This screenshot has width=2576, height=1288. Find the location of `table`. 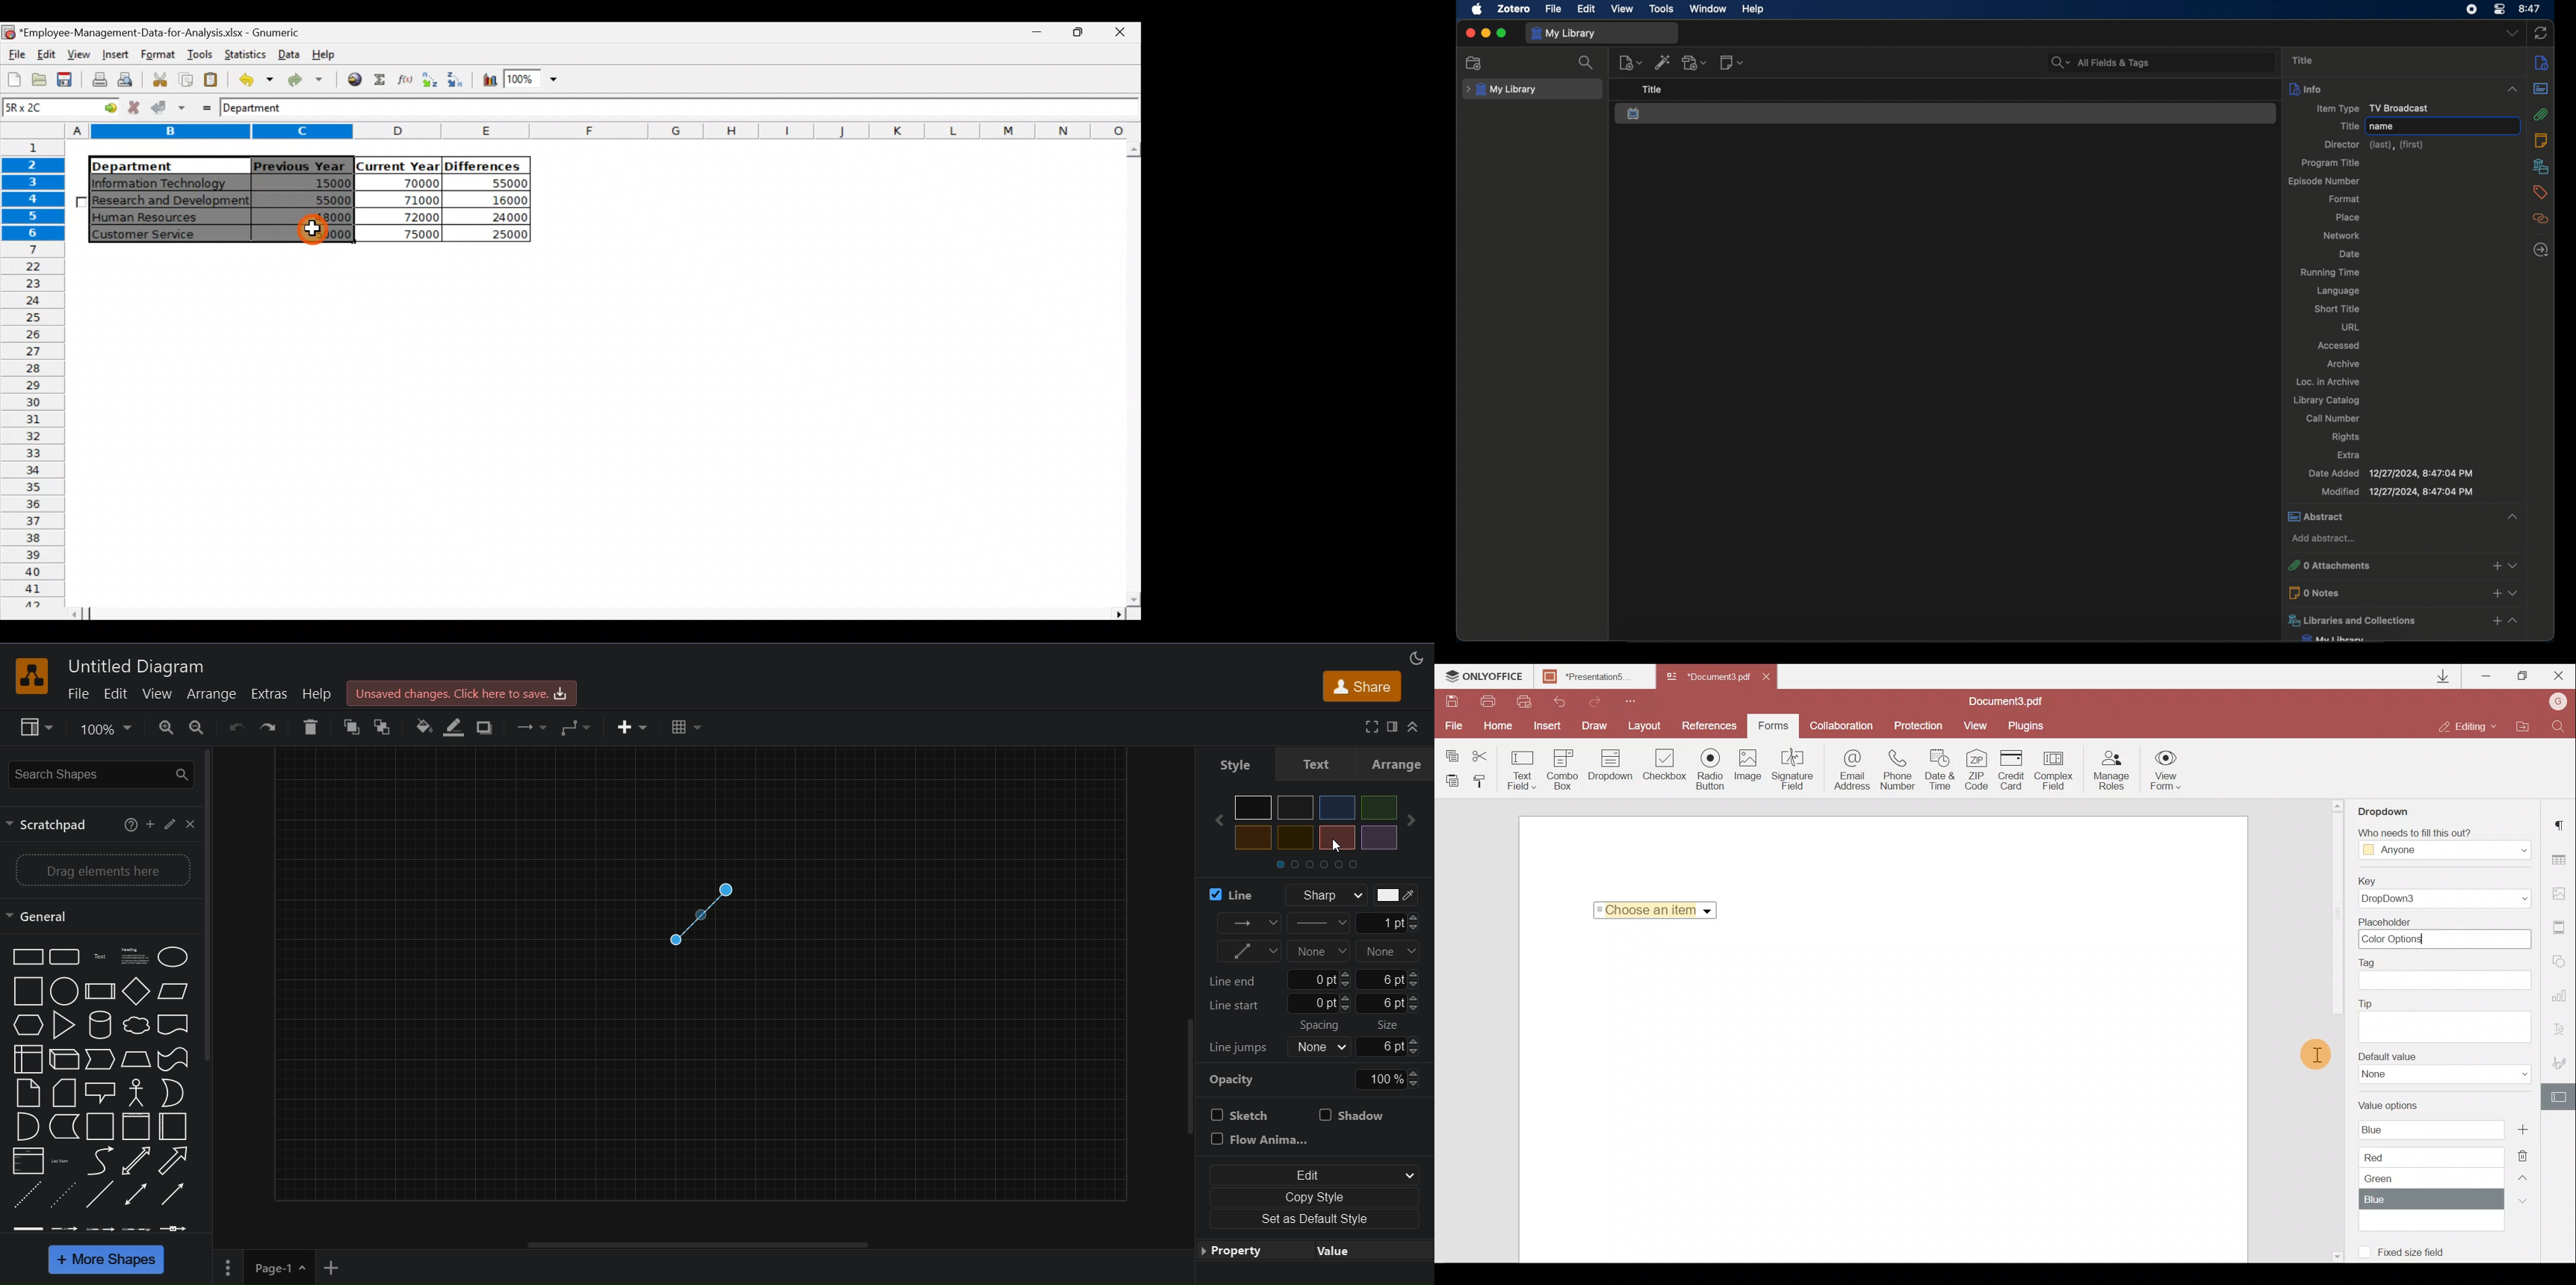

table is located at coordinates (687, 726).